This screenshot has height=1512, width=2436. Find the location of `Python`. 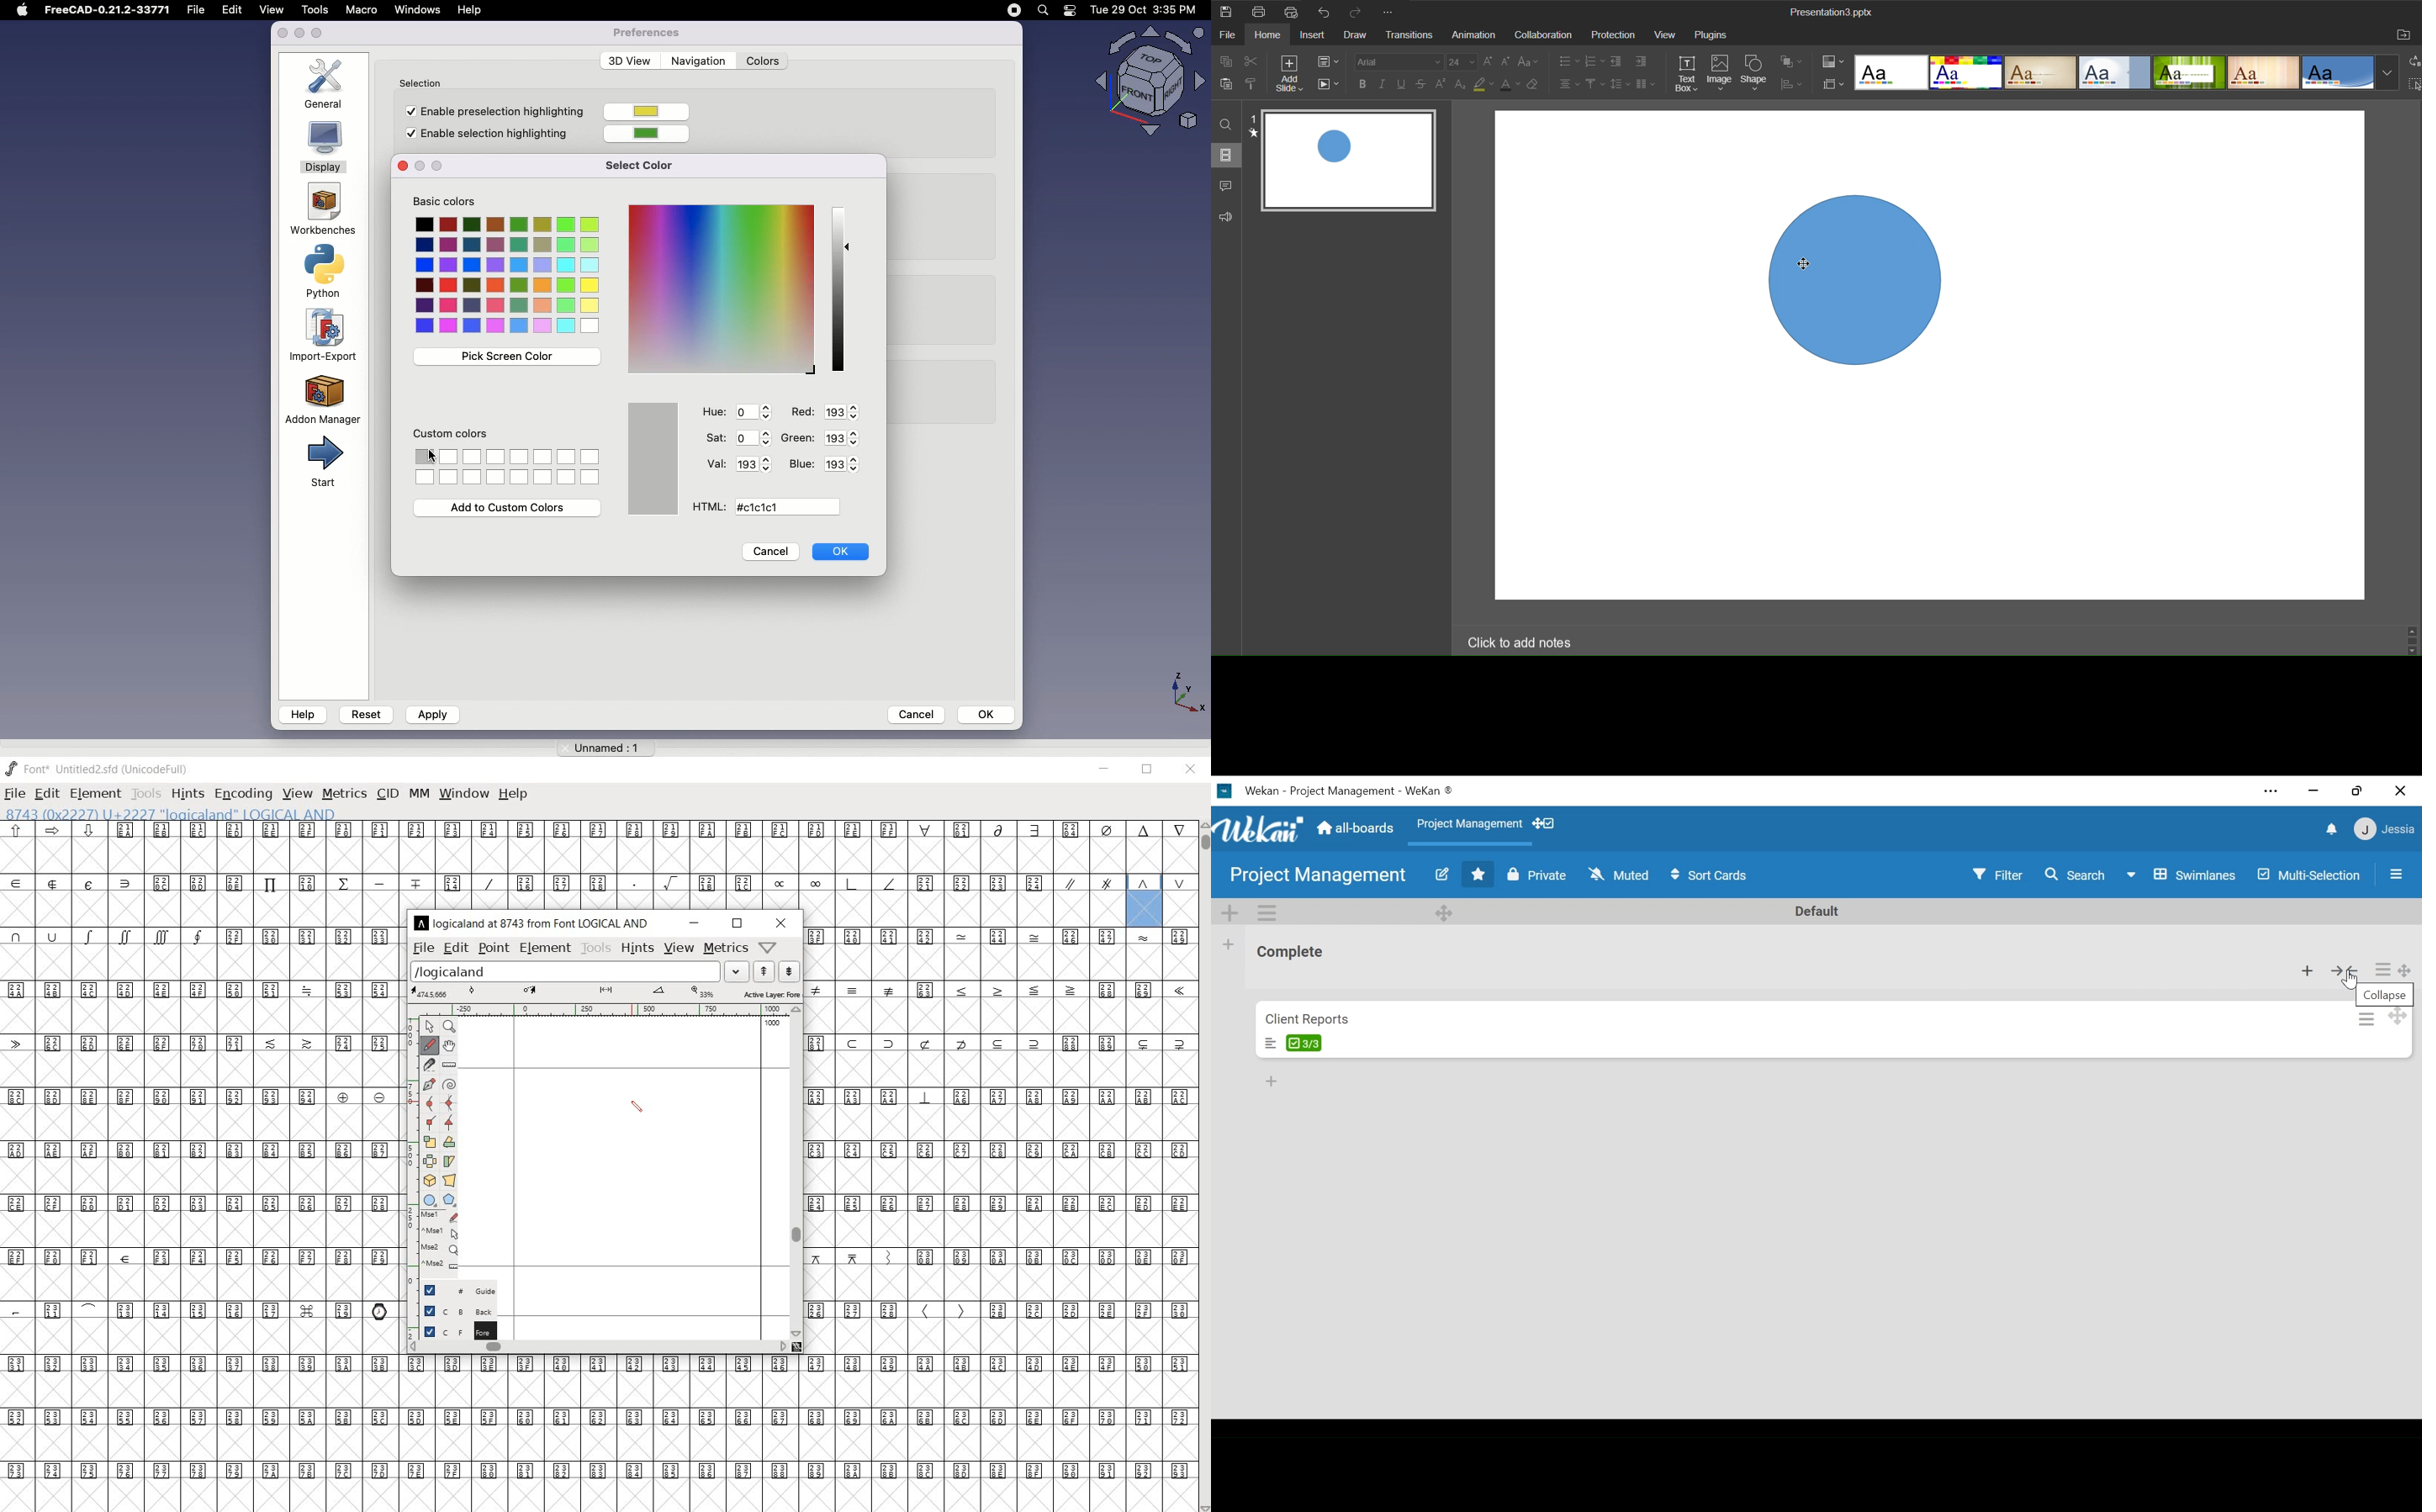

Python is located at coordinates (328, 272).